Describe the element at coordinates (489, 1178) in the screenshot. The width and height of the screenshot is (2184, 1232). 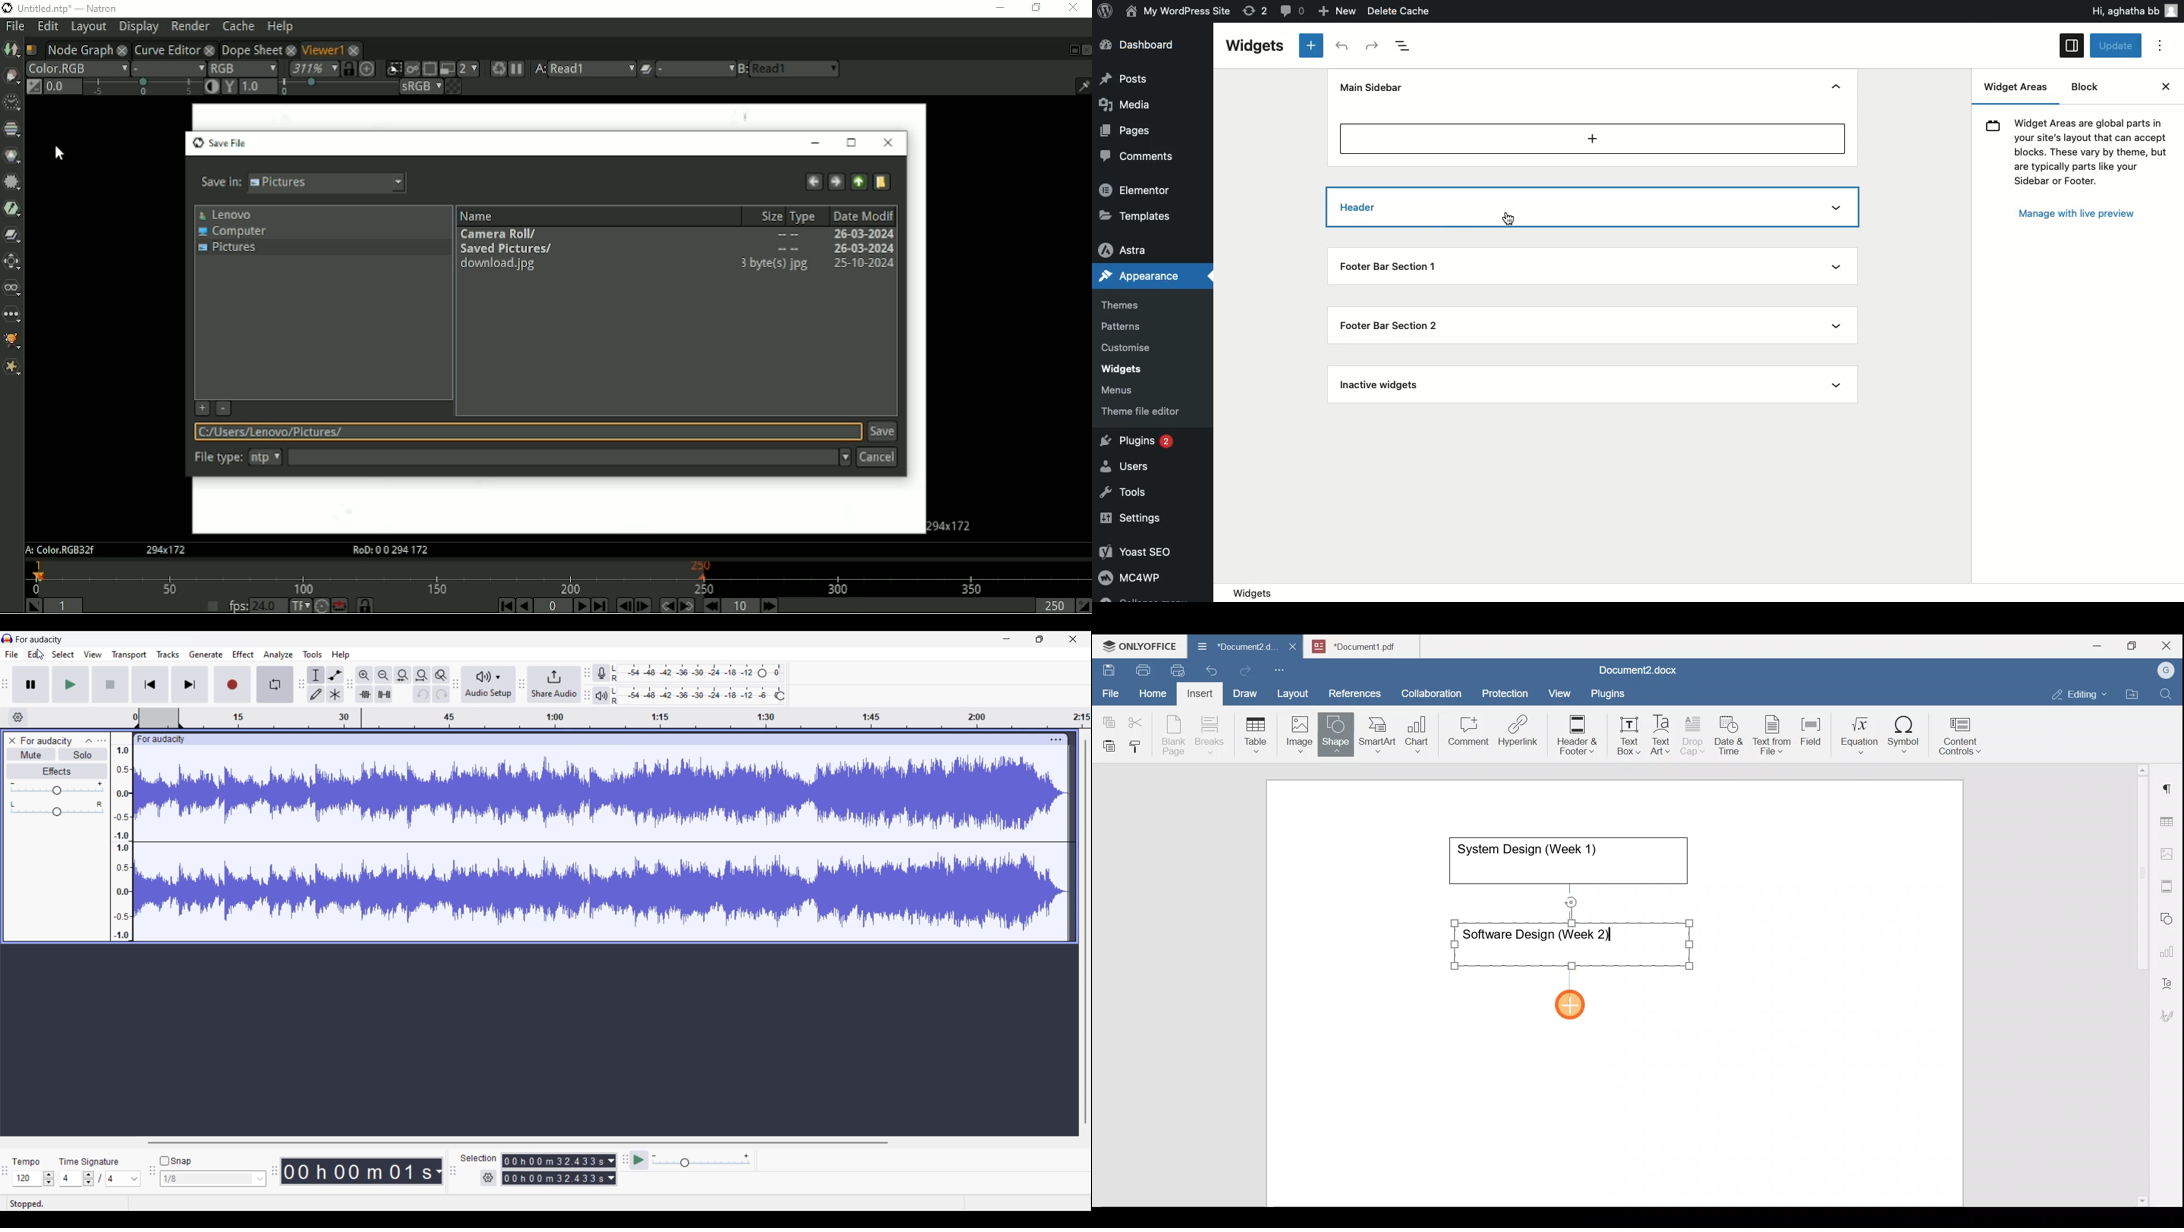
I see `Settings` at that location.